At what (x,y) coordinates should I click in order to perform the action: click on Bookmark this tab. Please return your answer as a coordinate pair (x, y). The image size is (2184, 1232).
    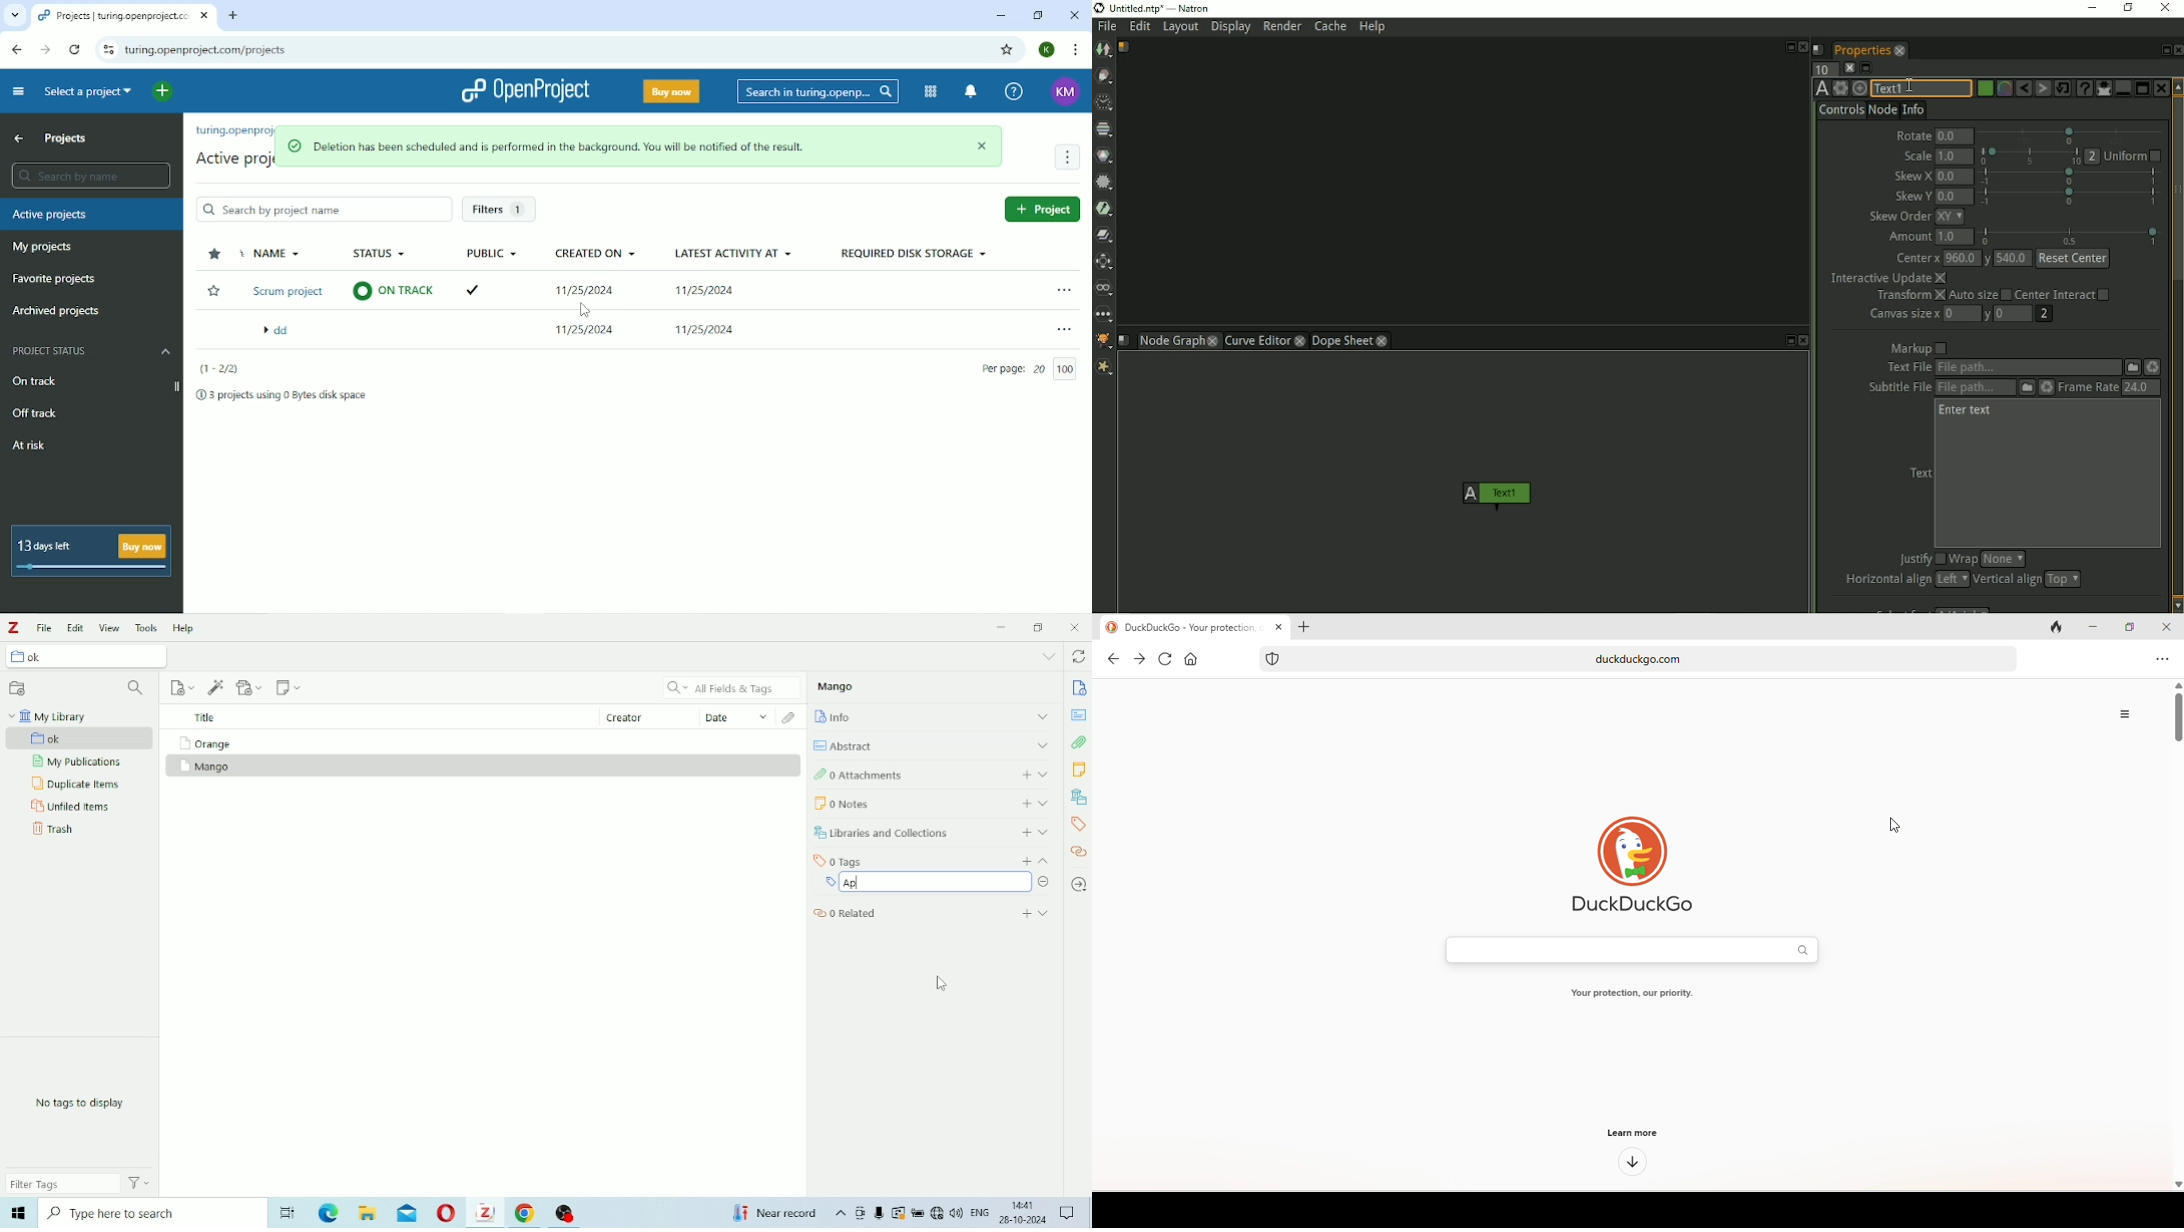
    Looking at the image, I should click on (1008, 49).